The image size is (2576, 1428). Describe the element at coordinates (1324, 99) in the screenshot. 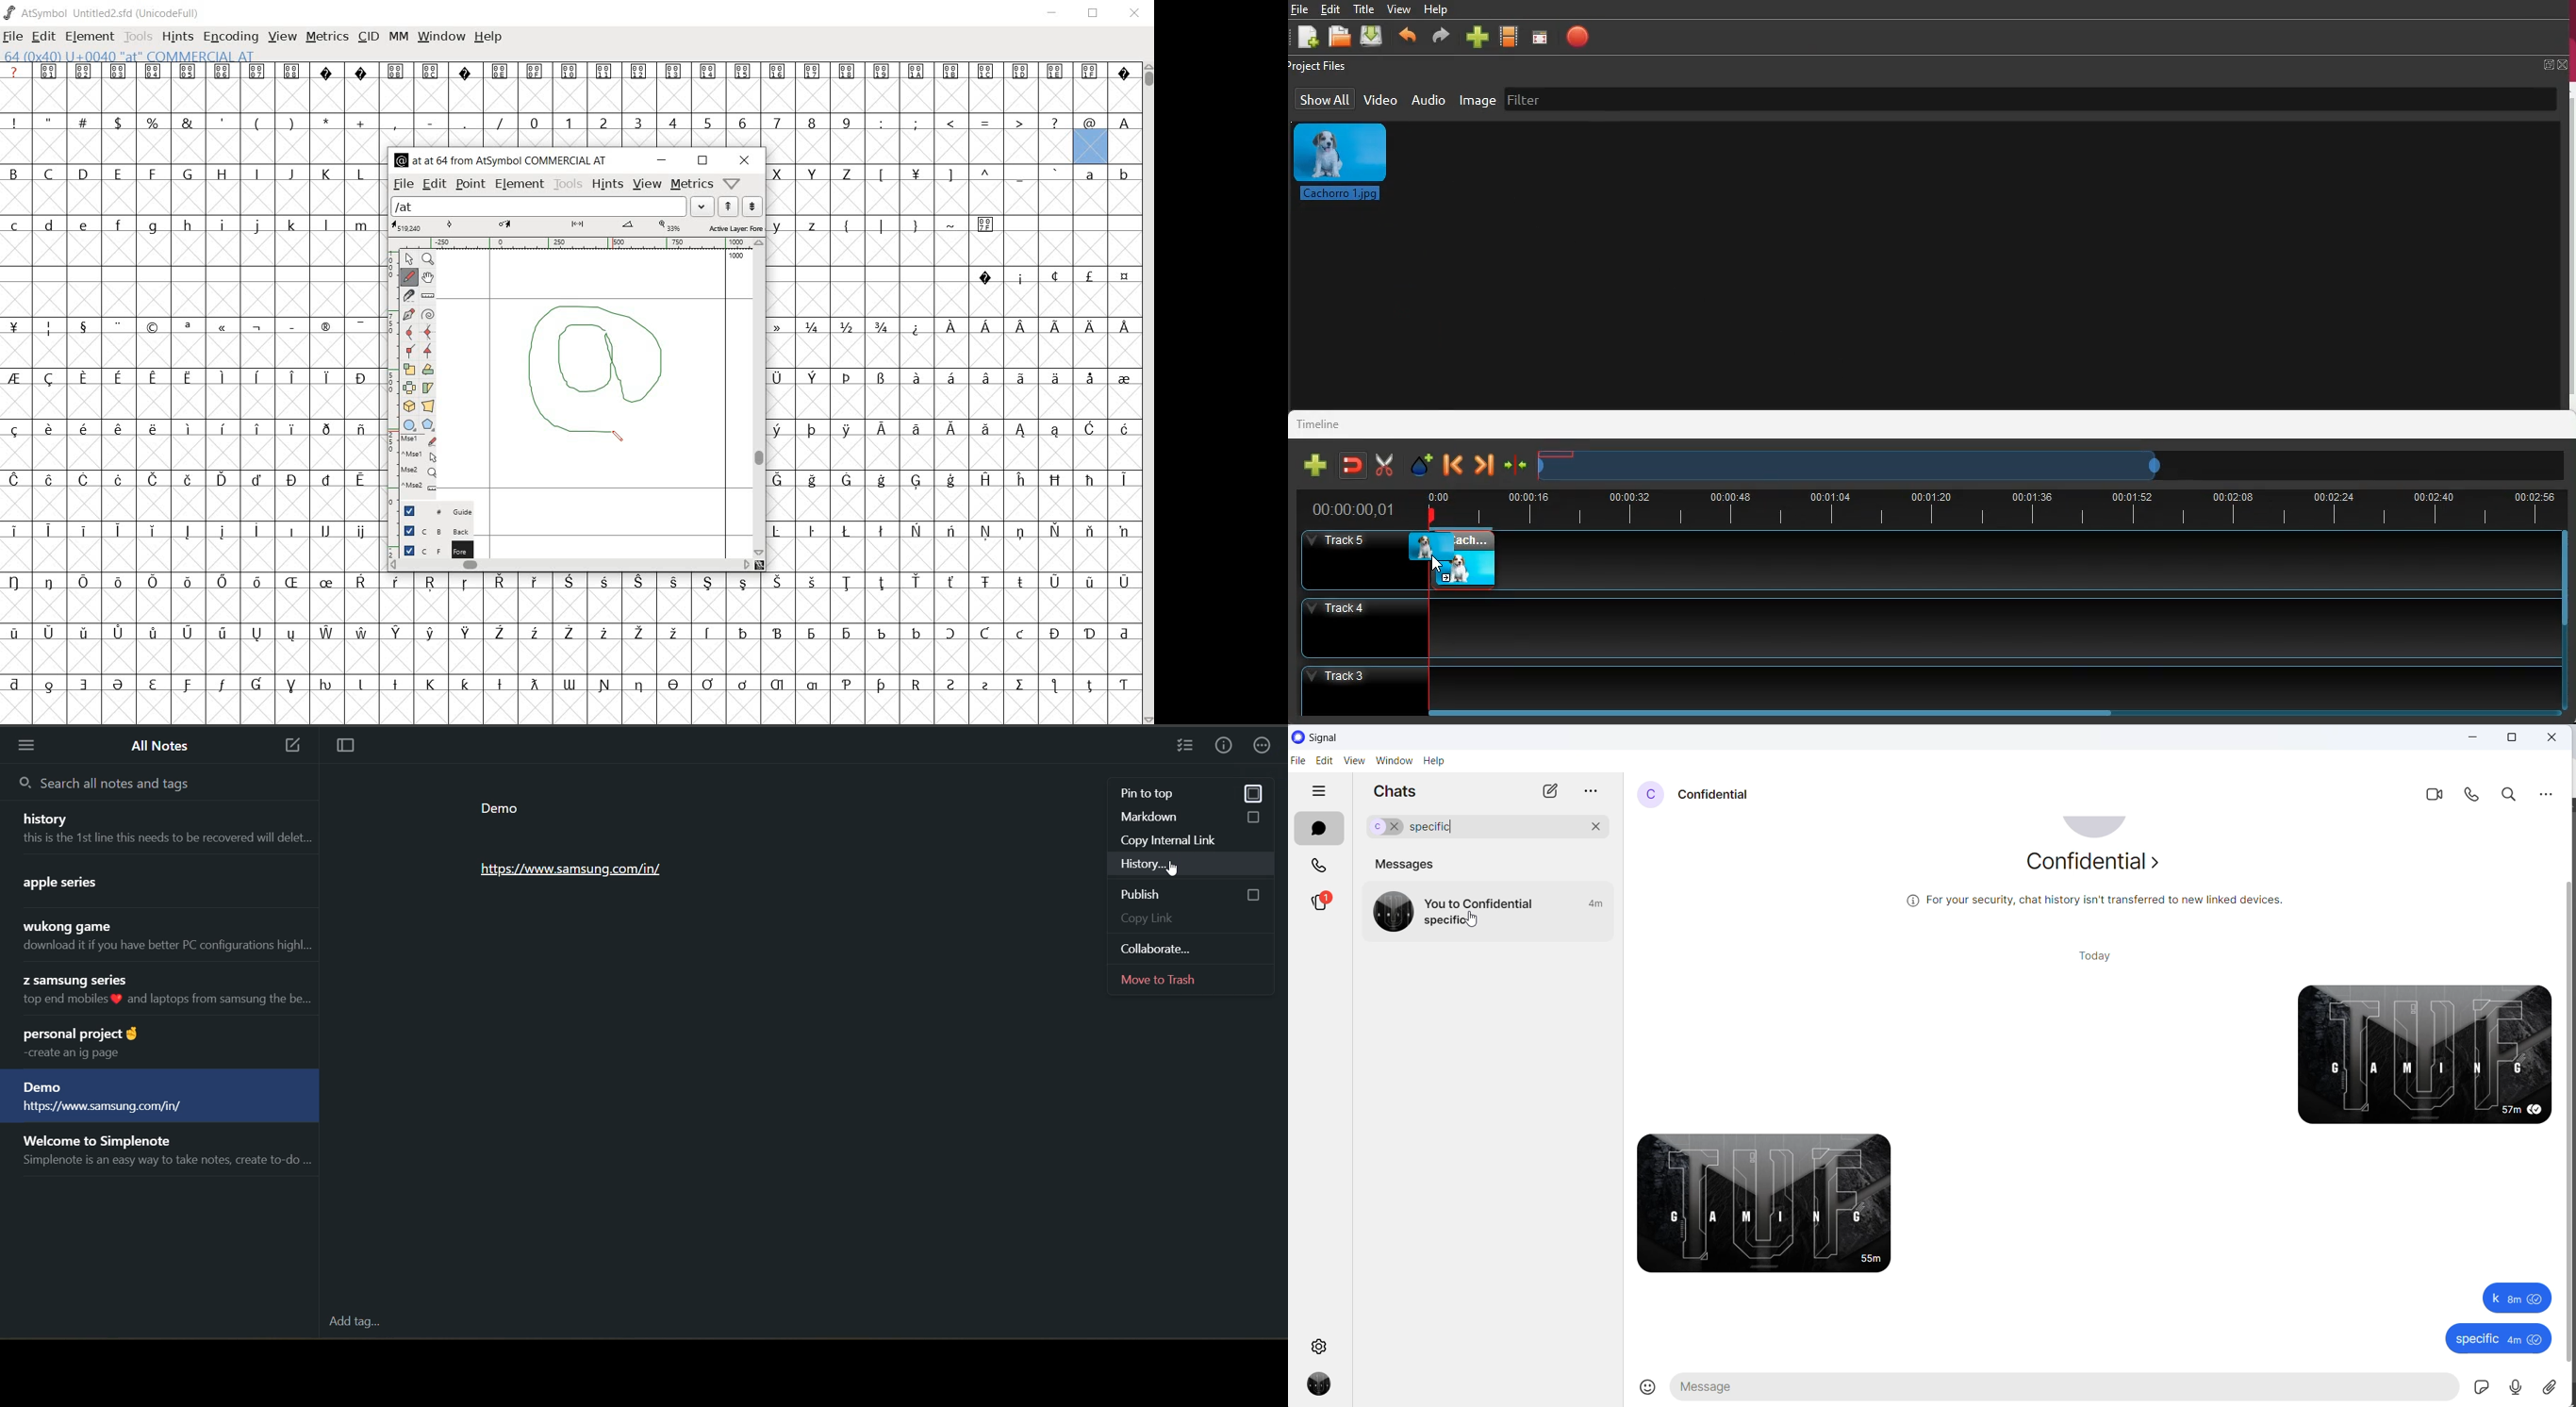

I see `show all` at that location.